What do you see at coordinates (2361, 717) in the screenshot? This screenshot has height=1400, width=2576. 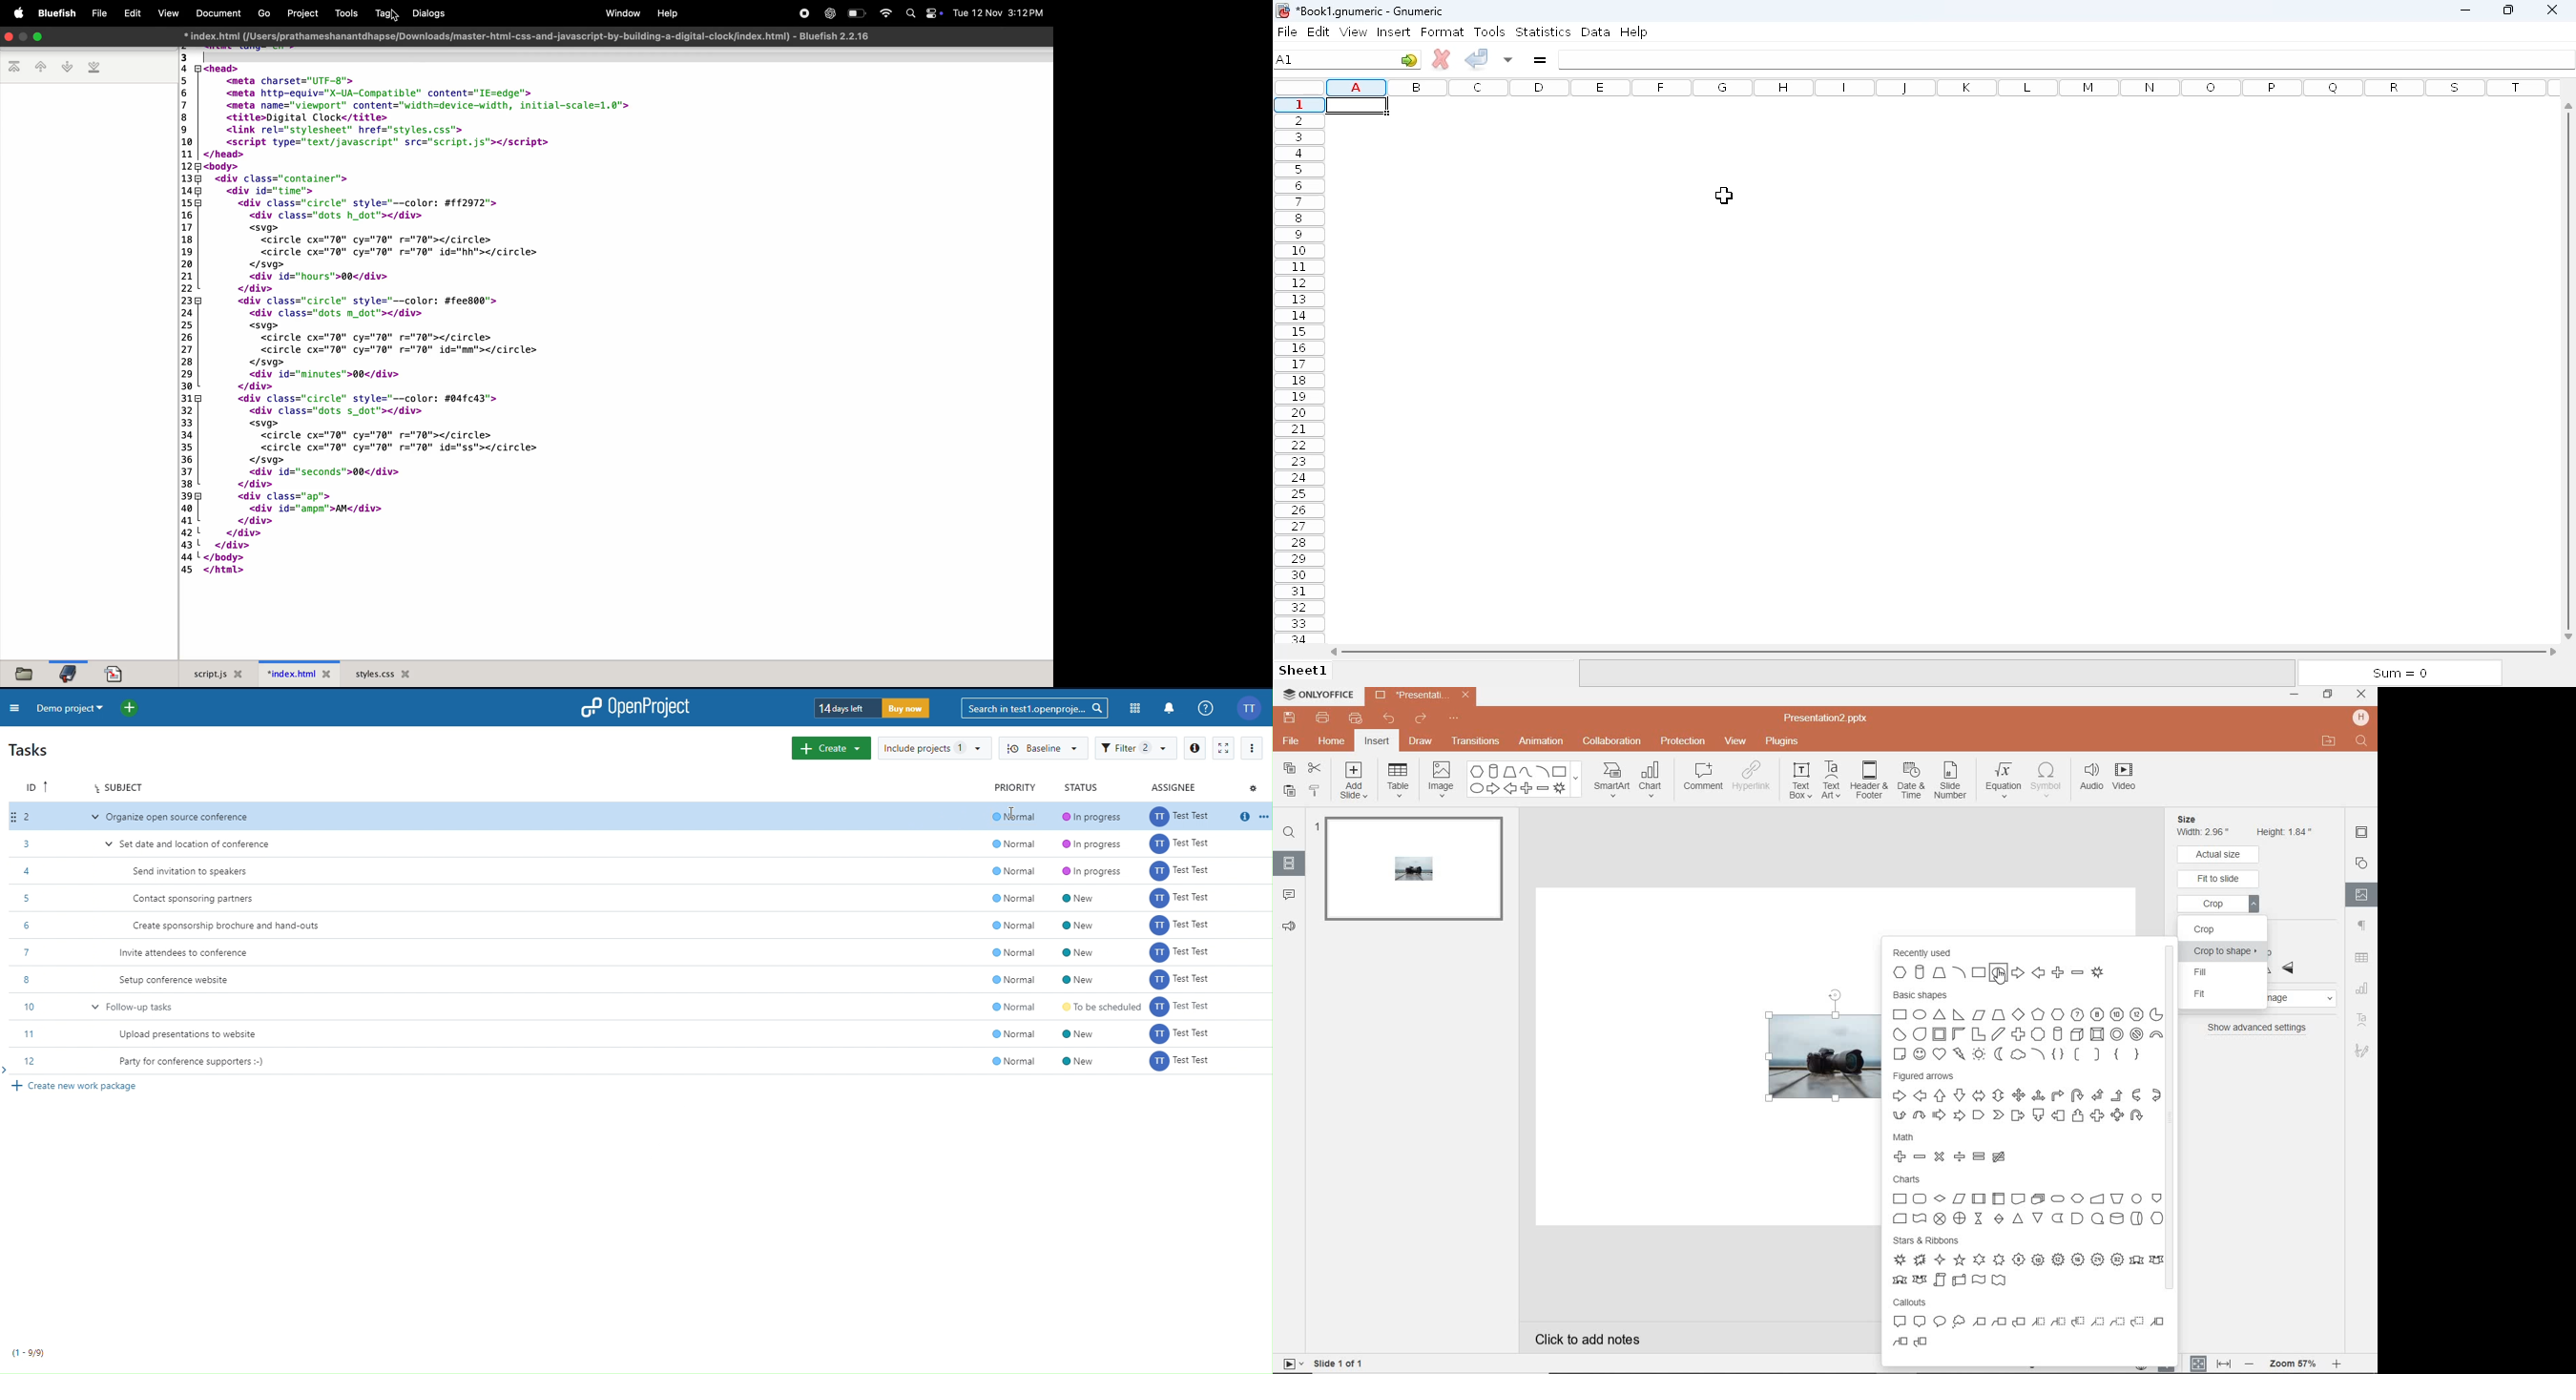 I see `hp` at bounding box center [2361, 717].